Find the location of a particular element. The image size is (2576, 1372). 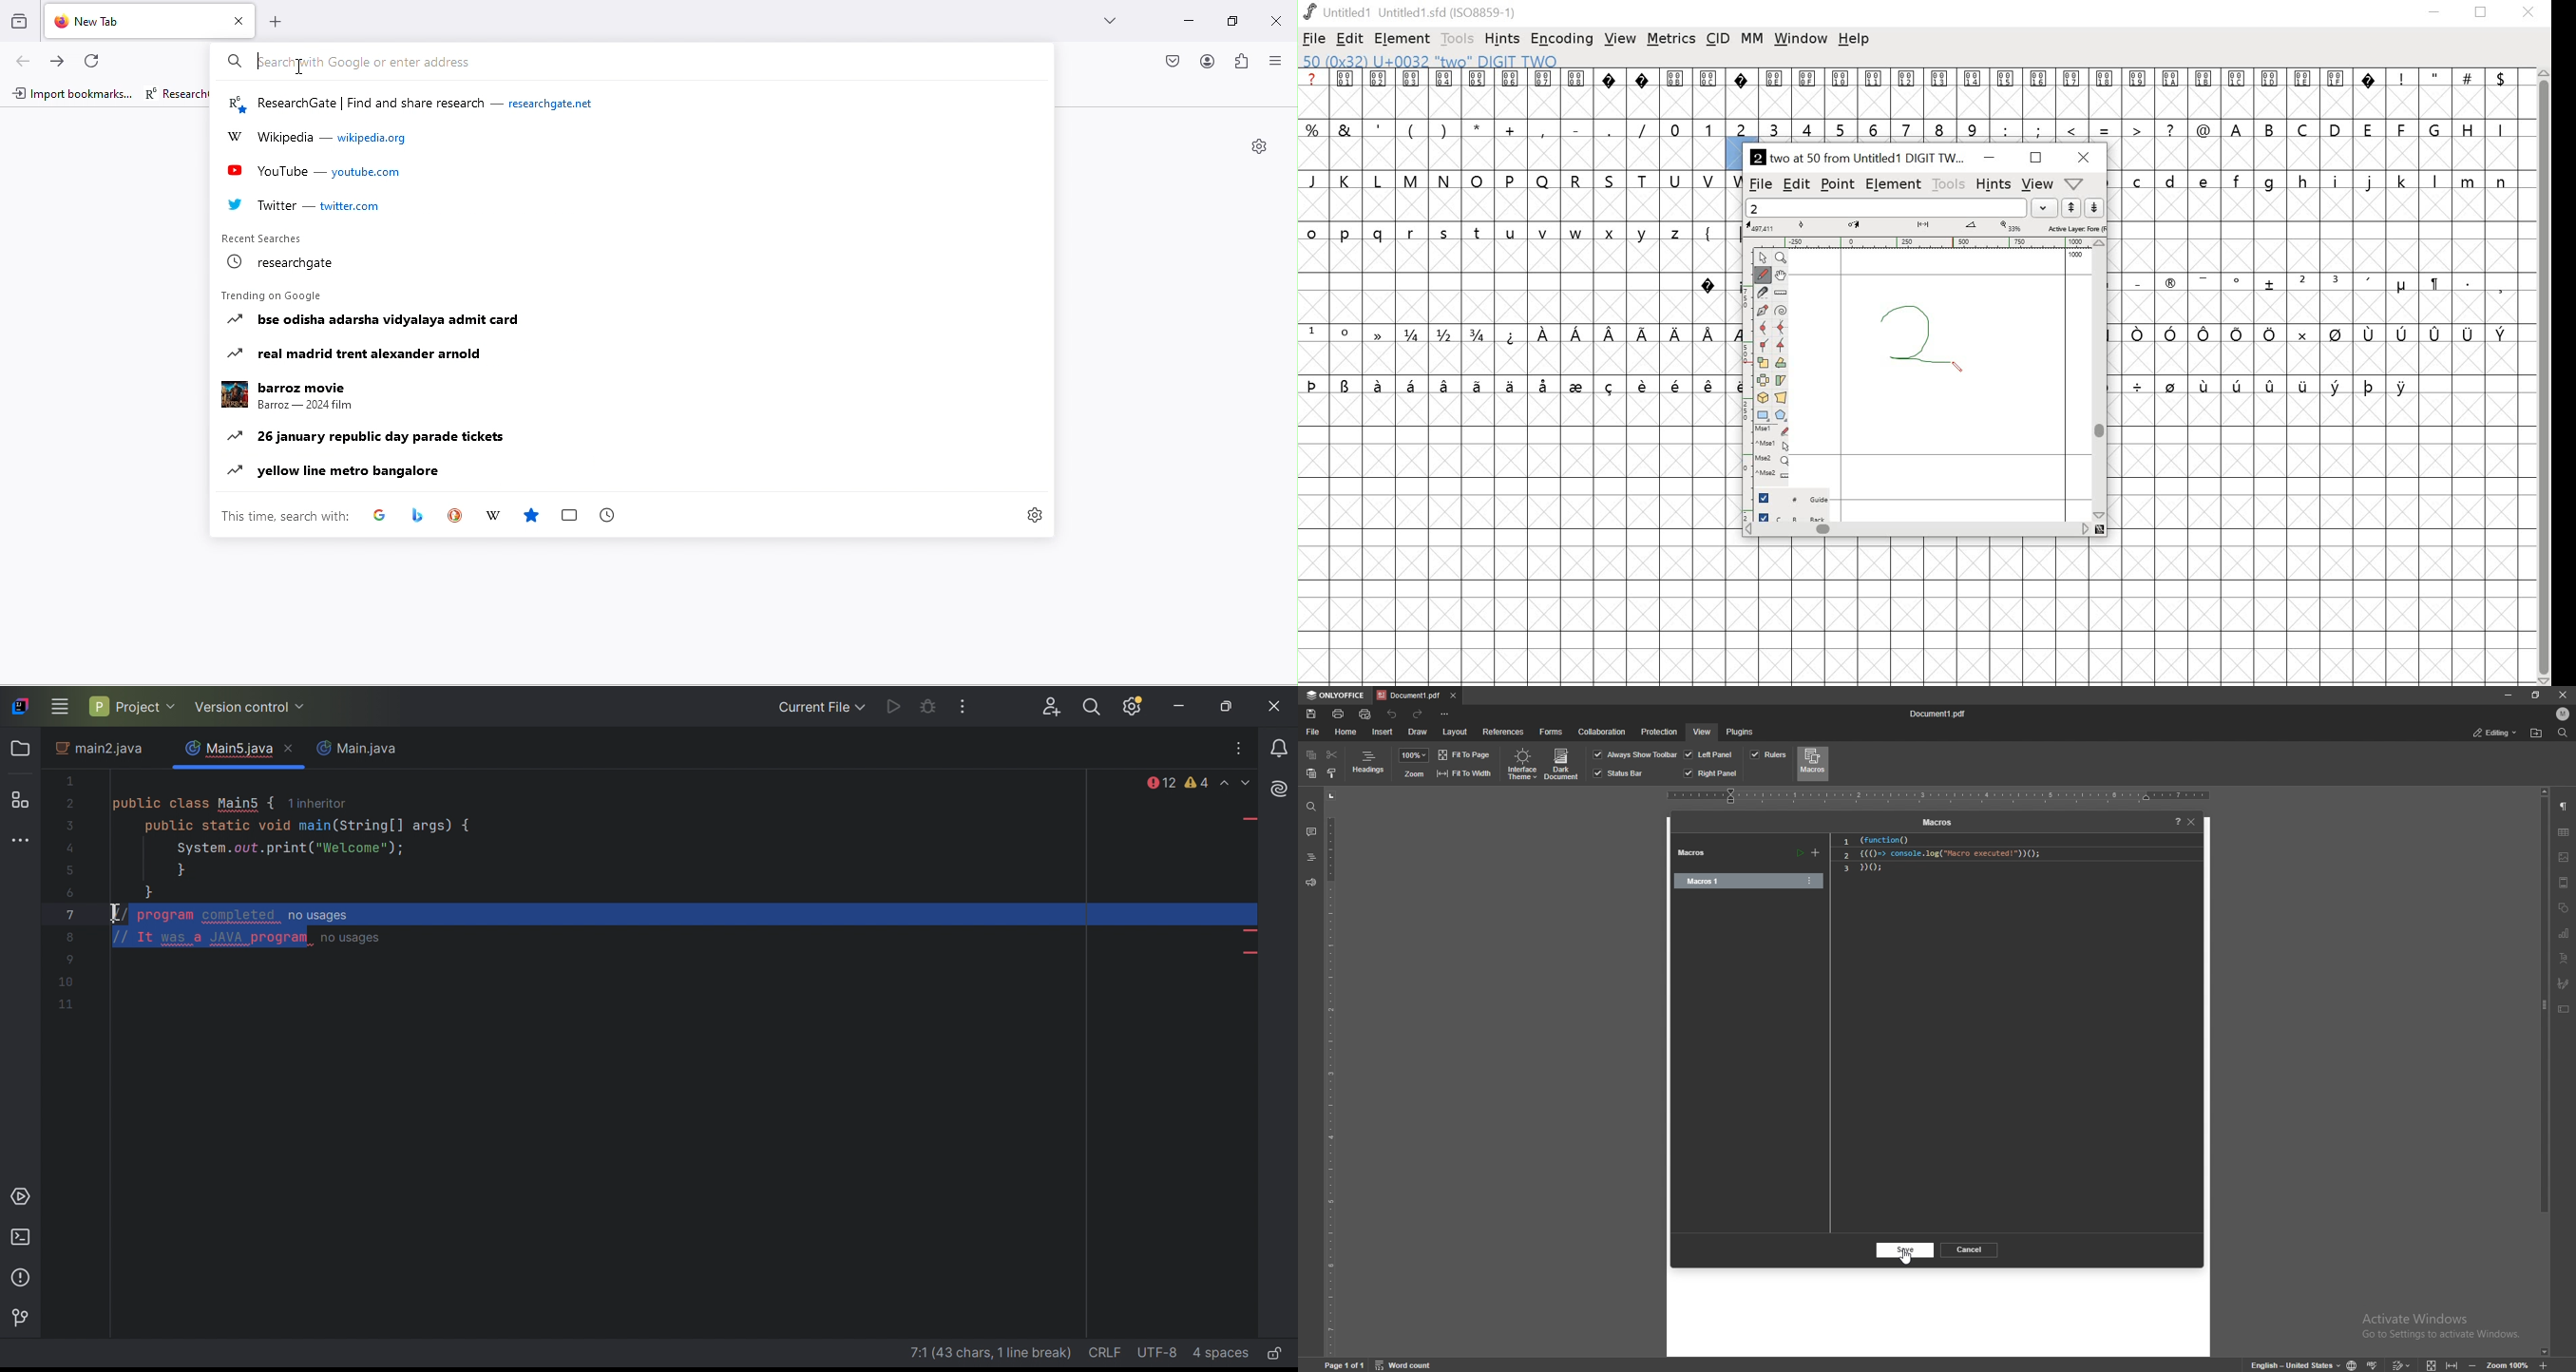

paragraph is located at coordinates (2565, 807).